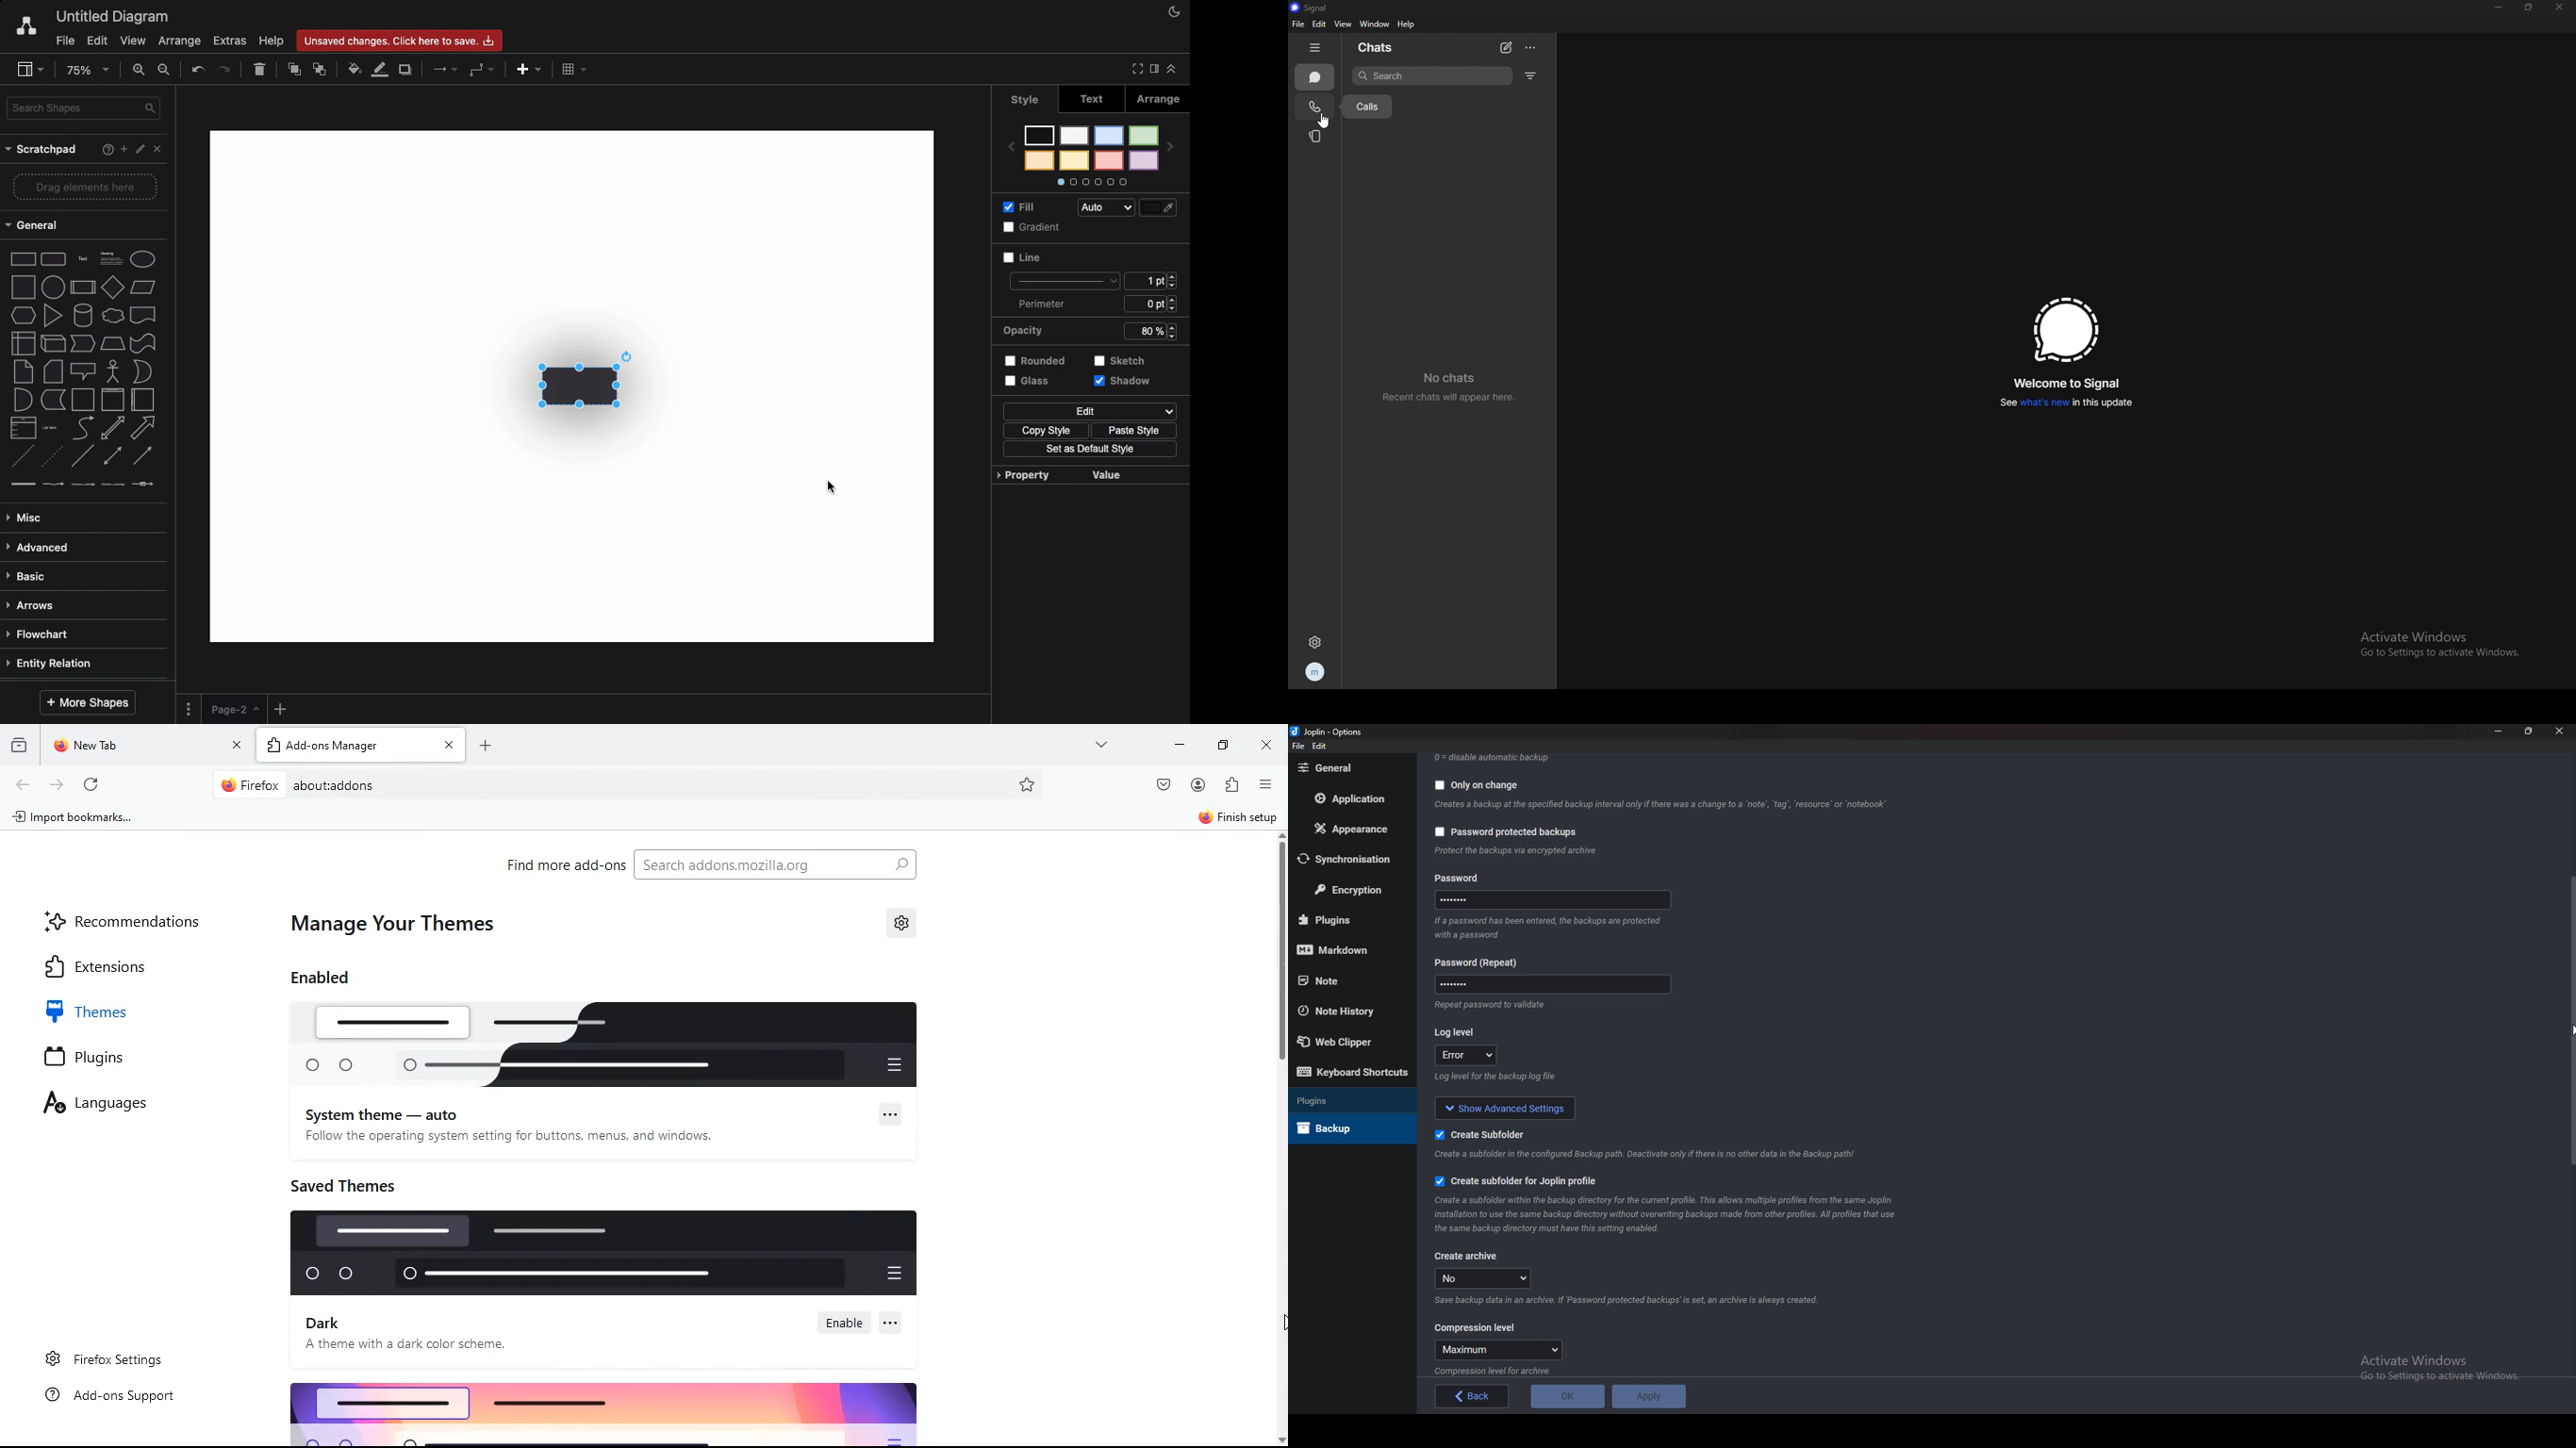 This screenshot has height=1456, width=2576. What do you see at coordinates (1320, 24) in the screenshot?
I see `edit` at bounding box center [1320, 24].